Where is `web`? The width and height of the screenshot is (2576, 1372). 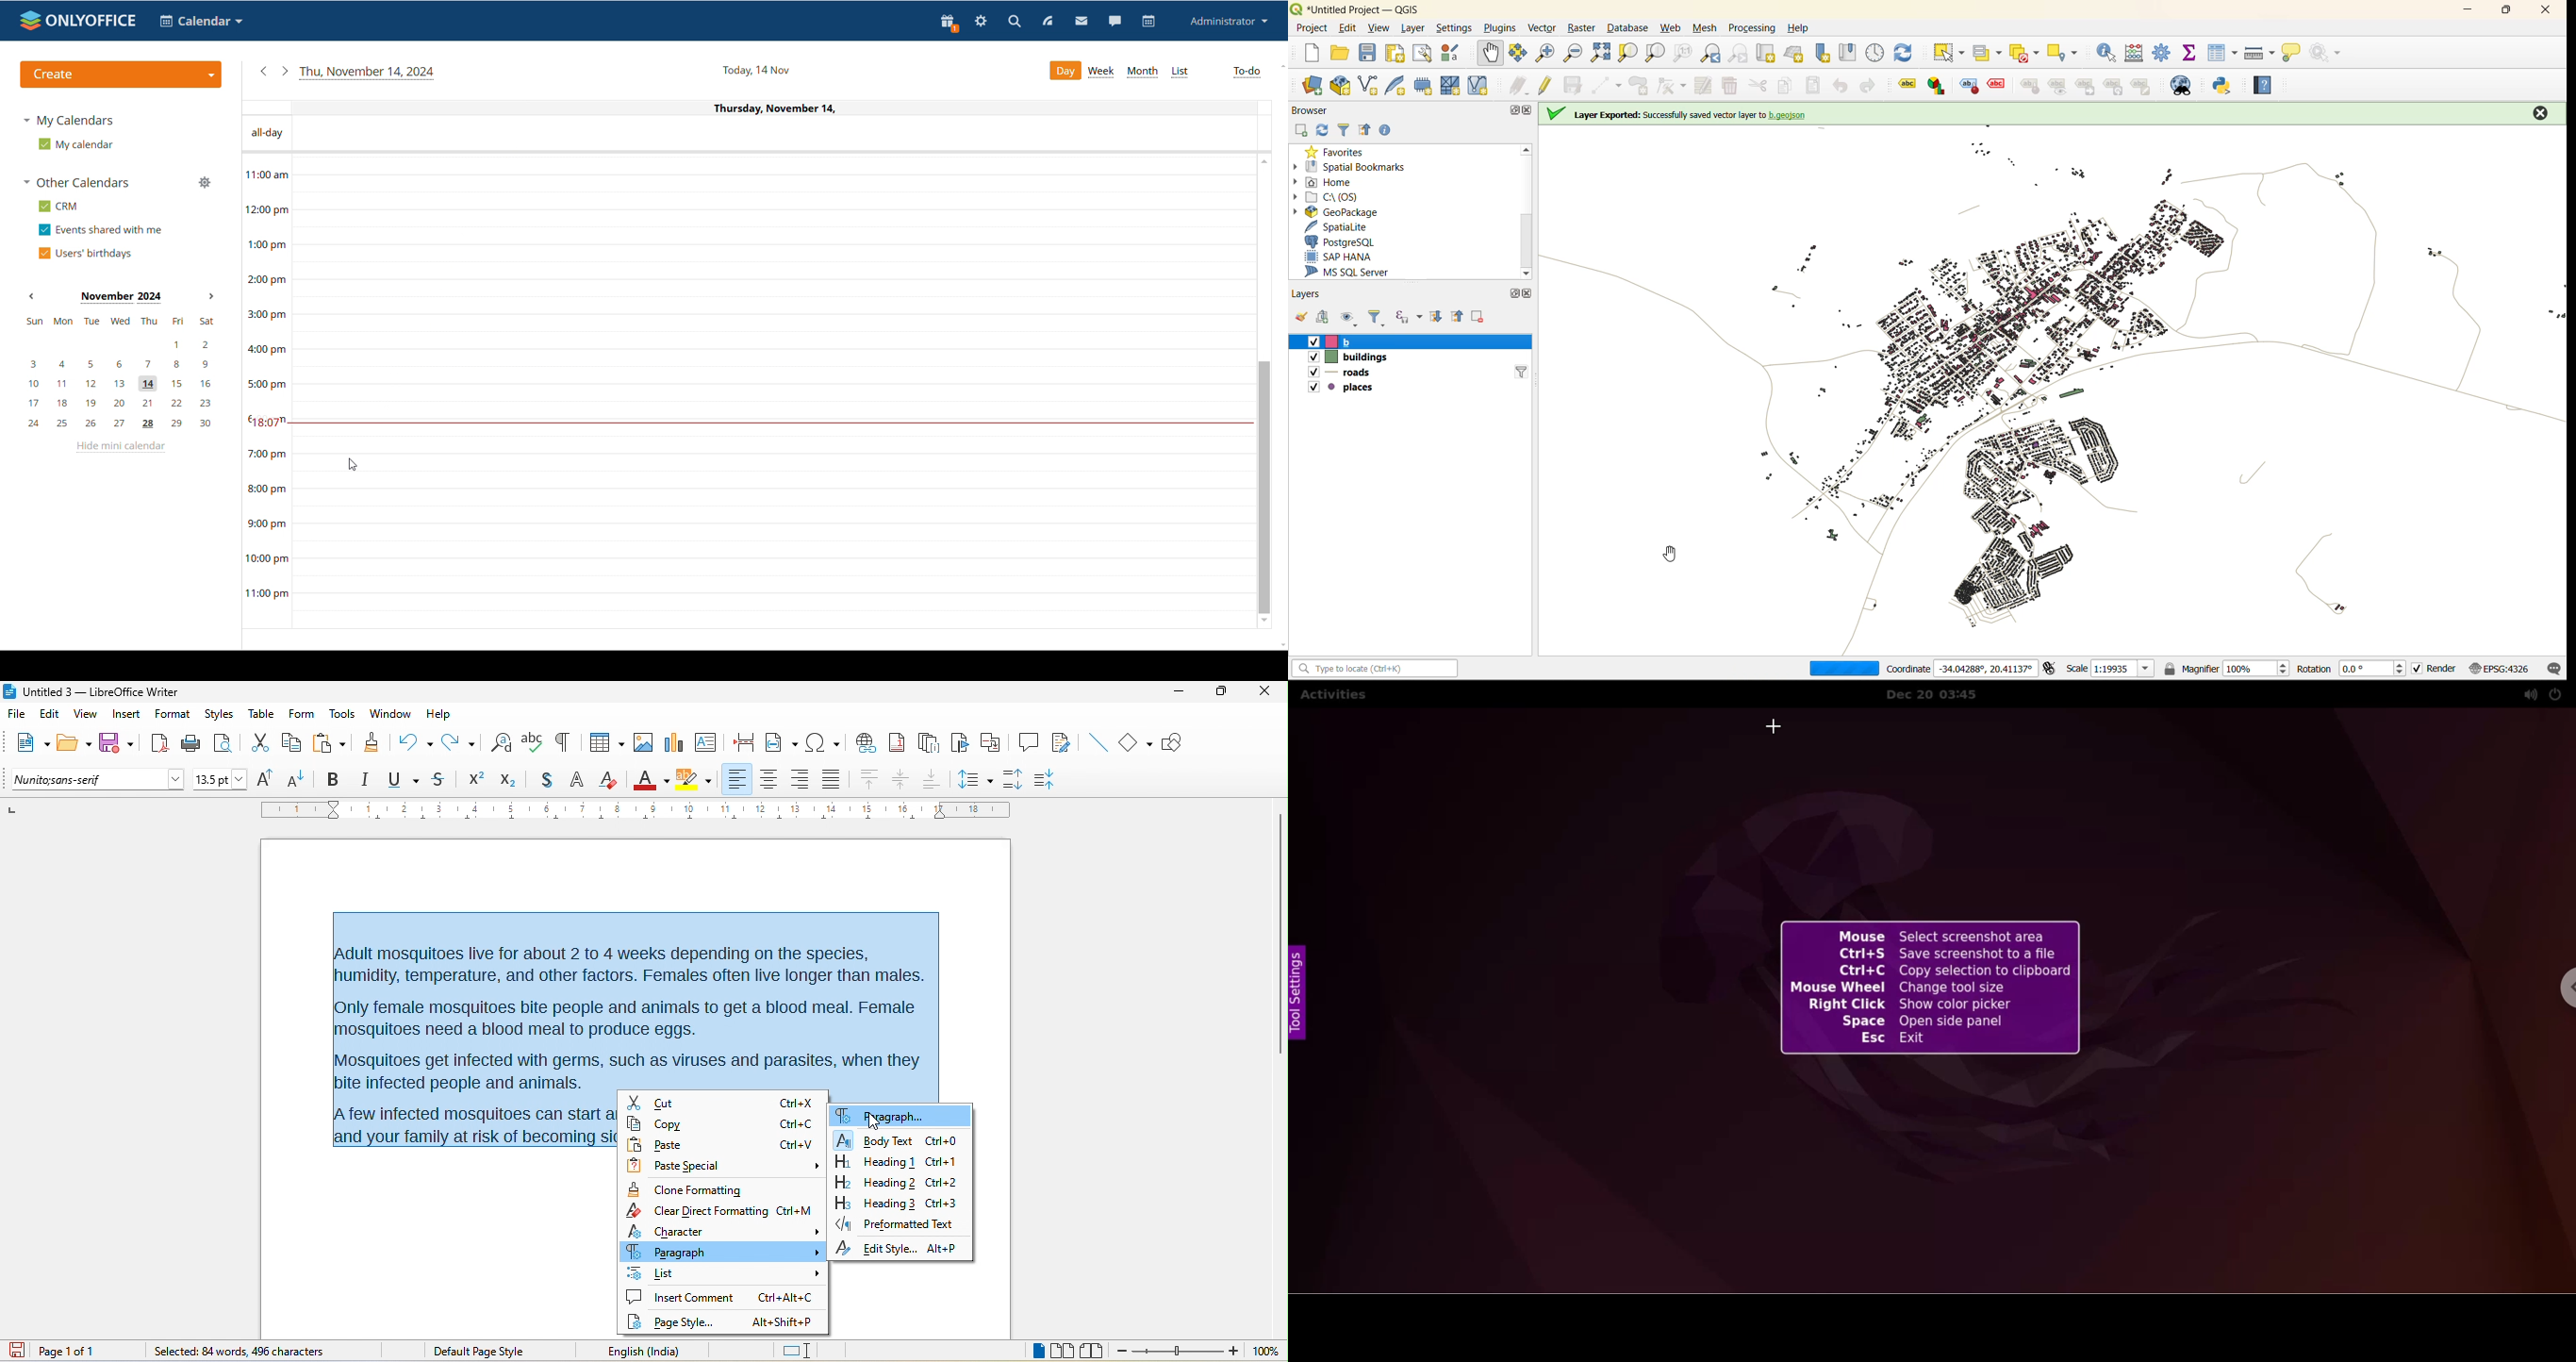 web is located at coordinates (1672, 27).